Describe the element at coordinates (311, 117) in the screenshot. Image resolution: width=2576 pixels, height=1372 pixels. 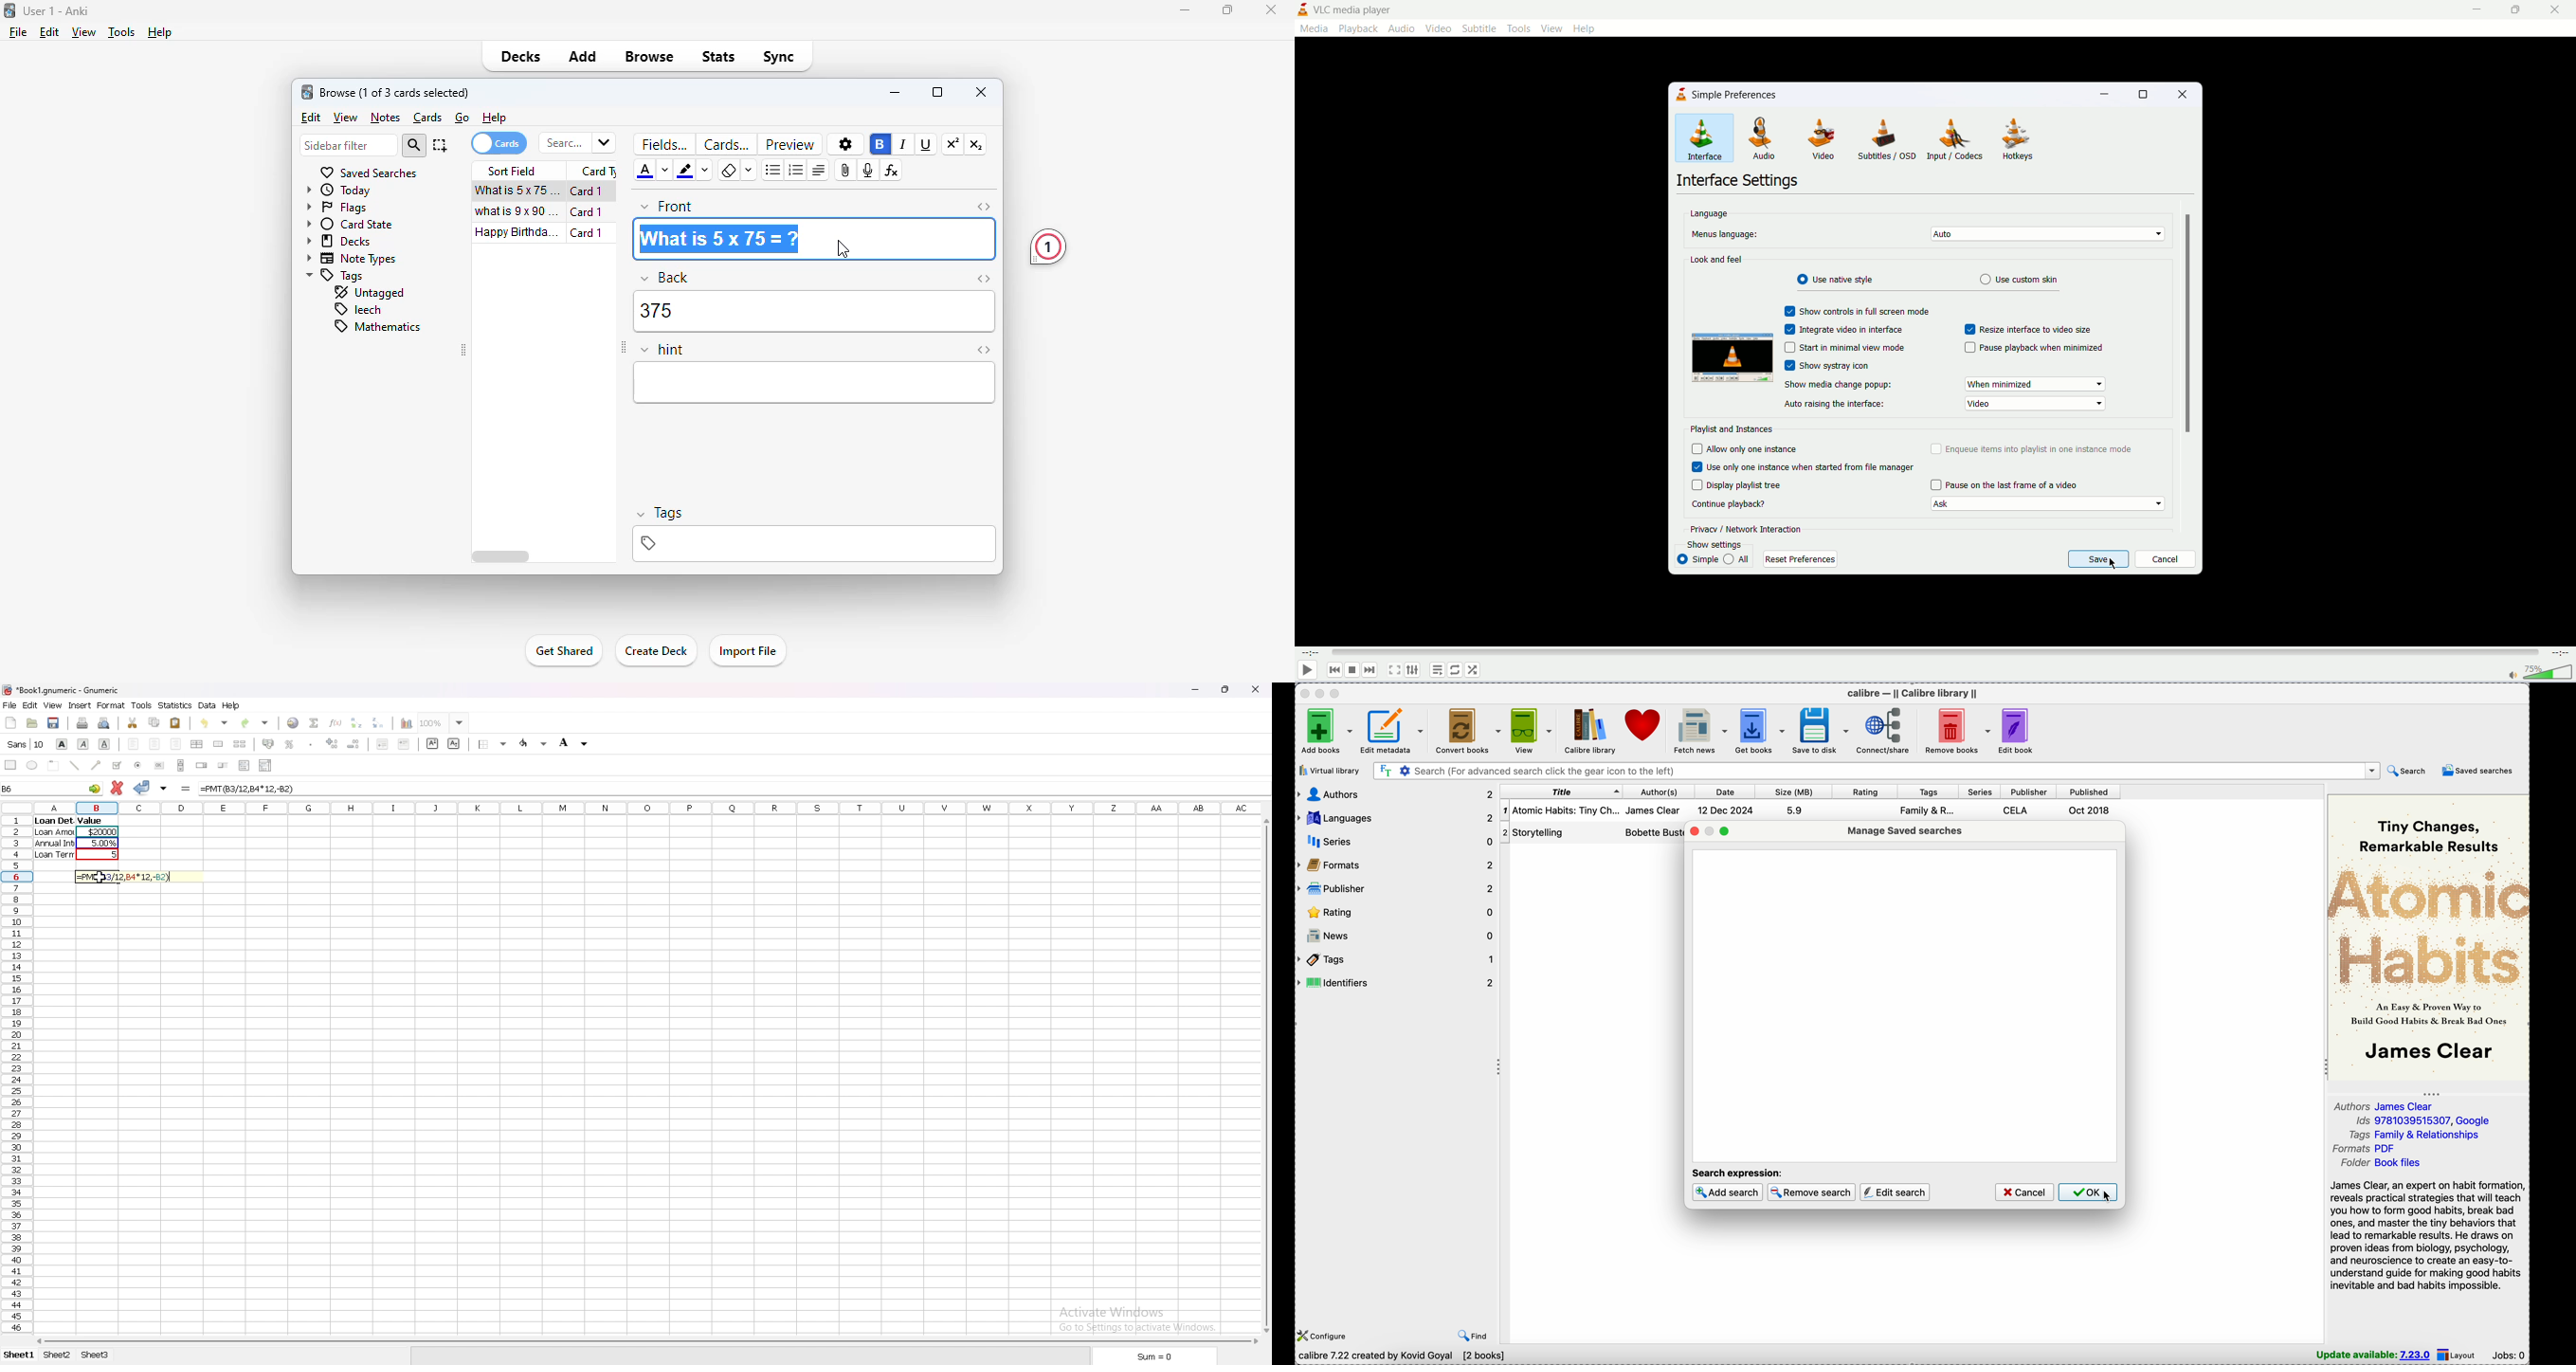
I see `edit` at that location.